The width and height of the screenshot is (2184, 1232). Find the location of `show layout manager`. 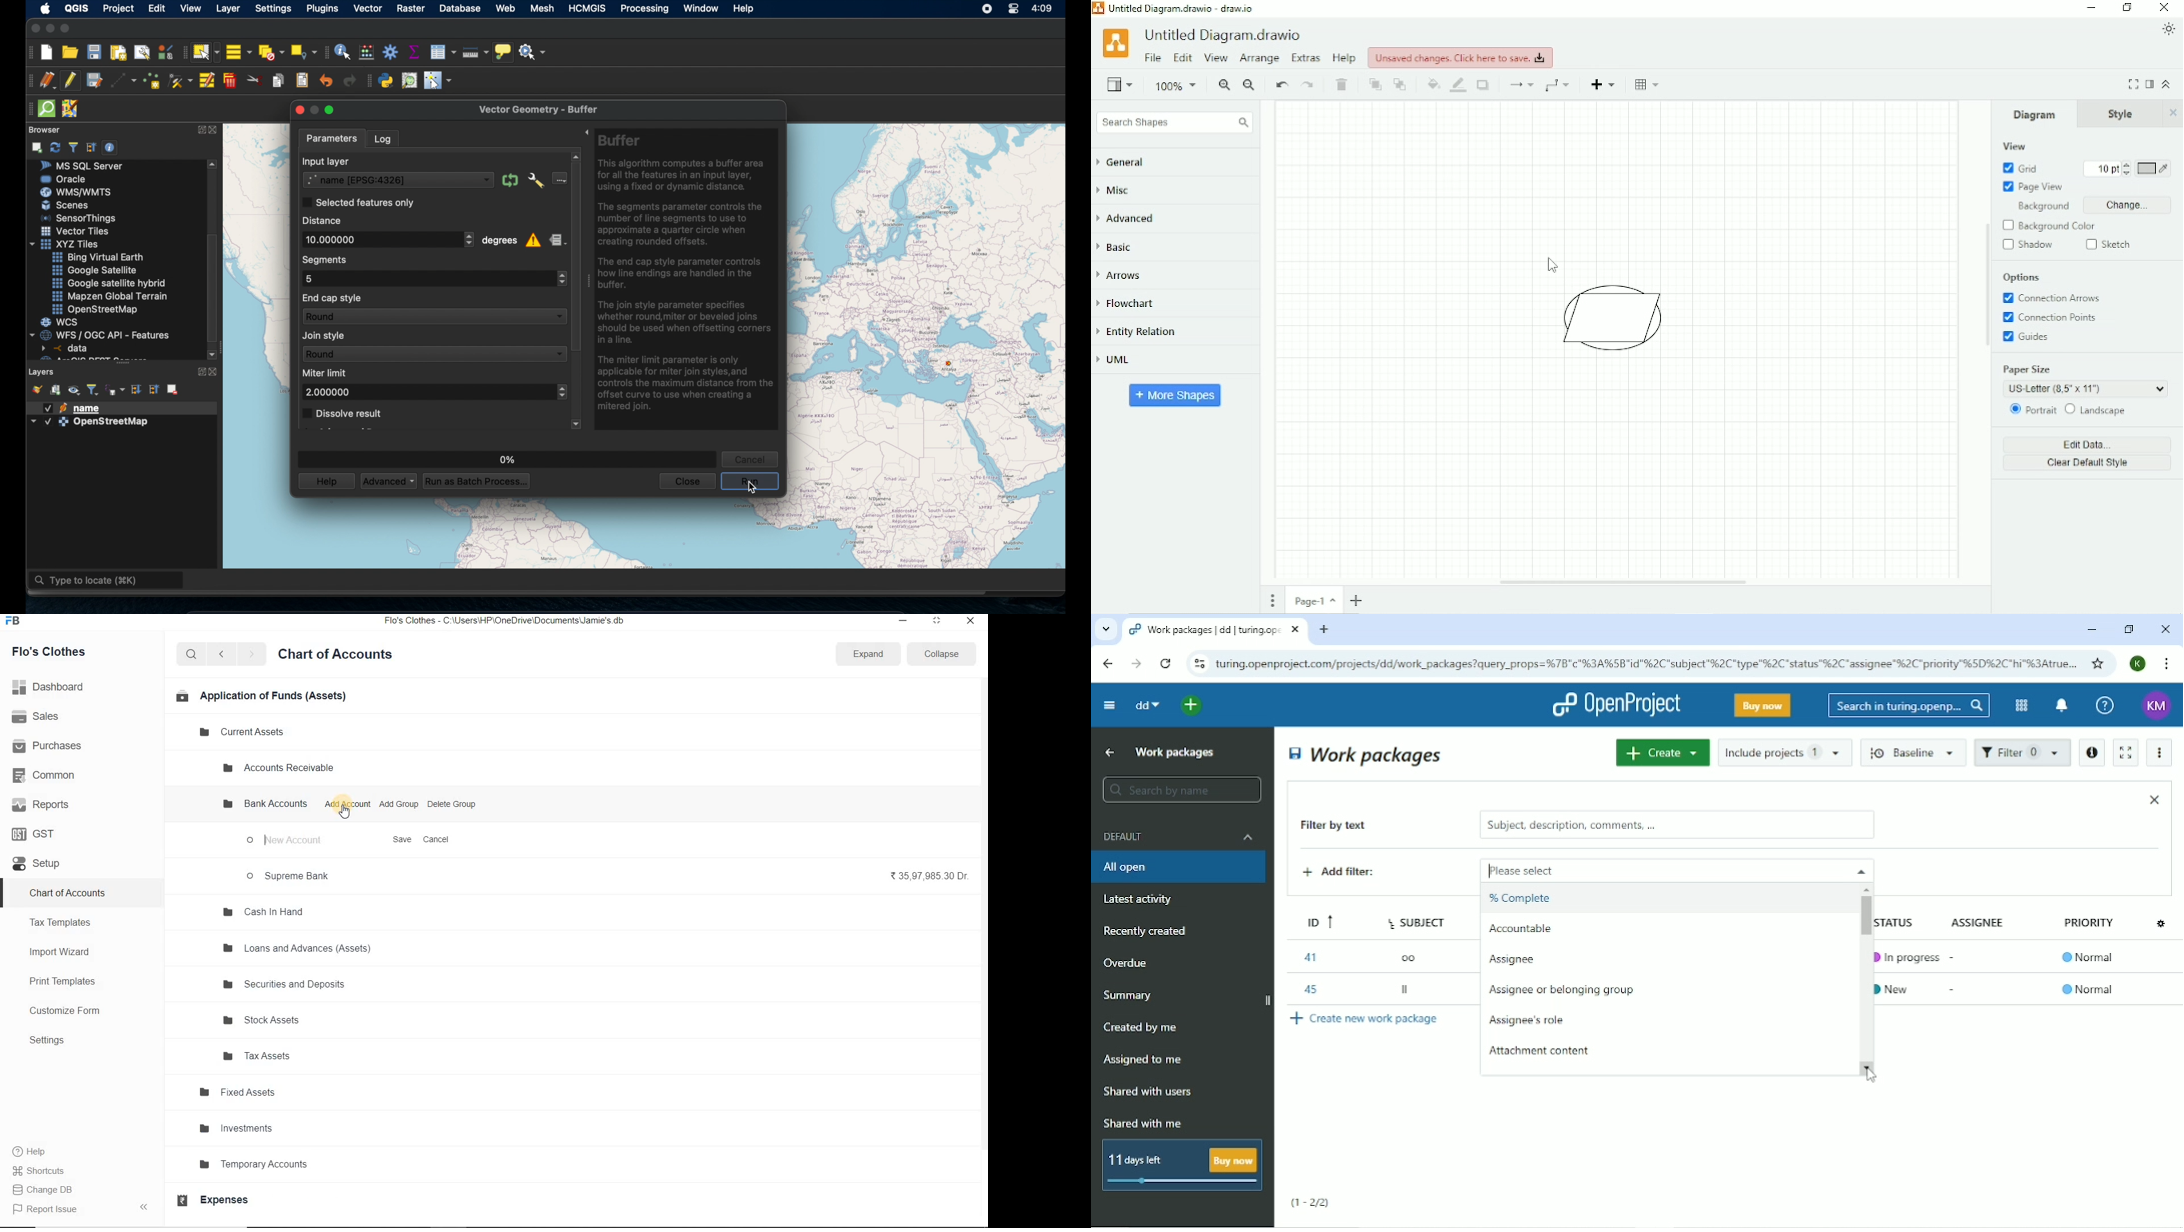

show layout manager is located at coordinates (144, 53).